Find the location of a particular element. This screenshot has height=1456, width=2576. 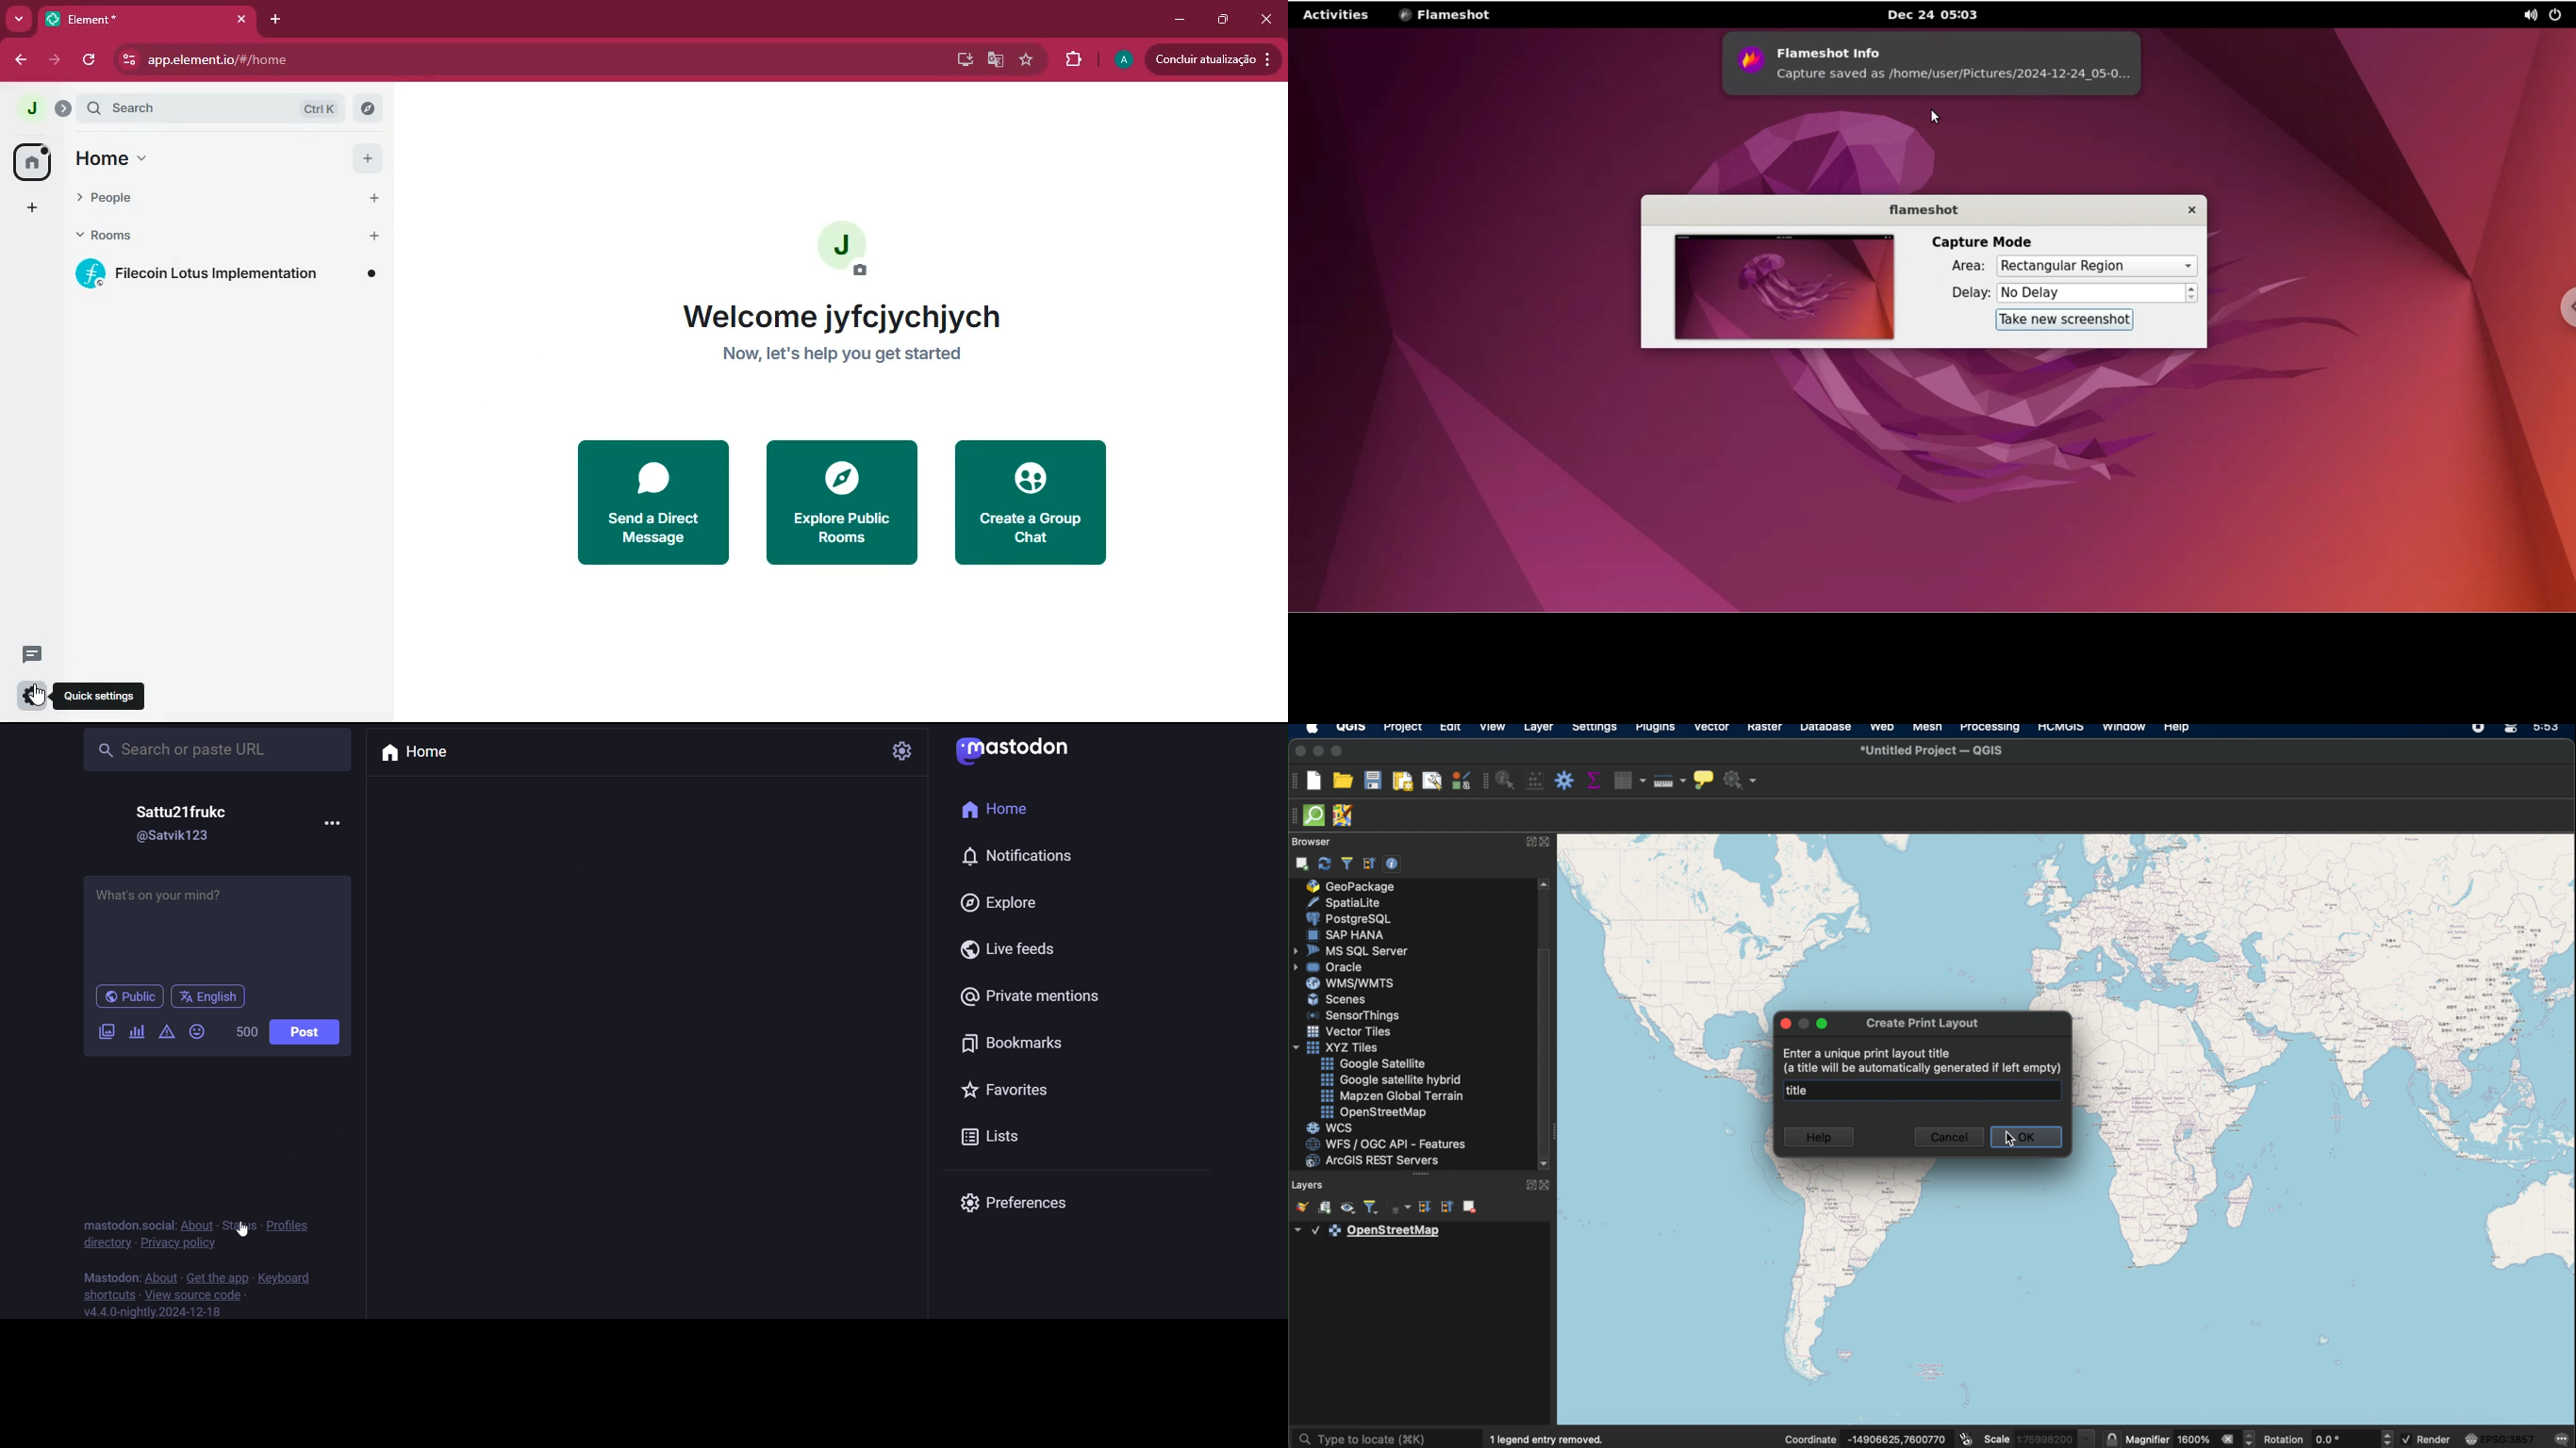

expand  is located at coordinates (1529, 1184).